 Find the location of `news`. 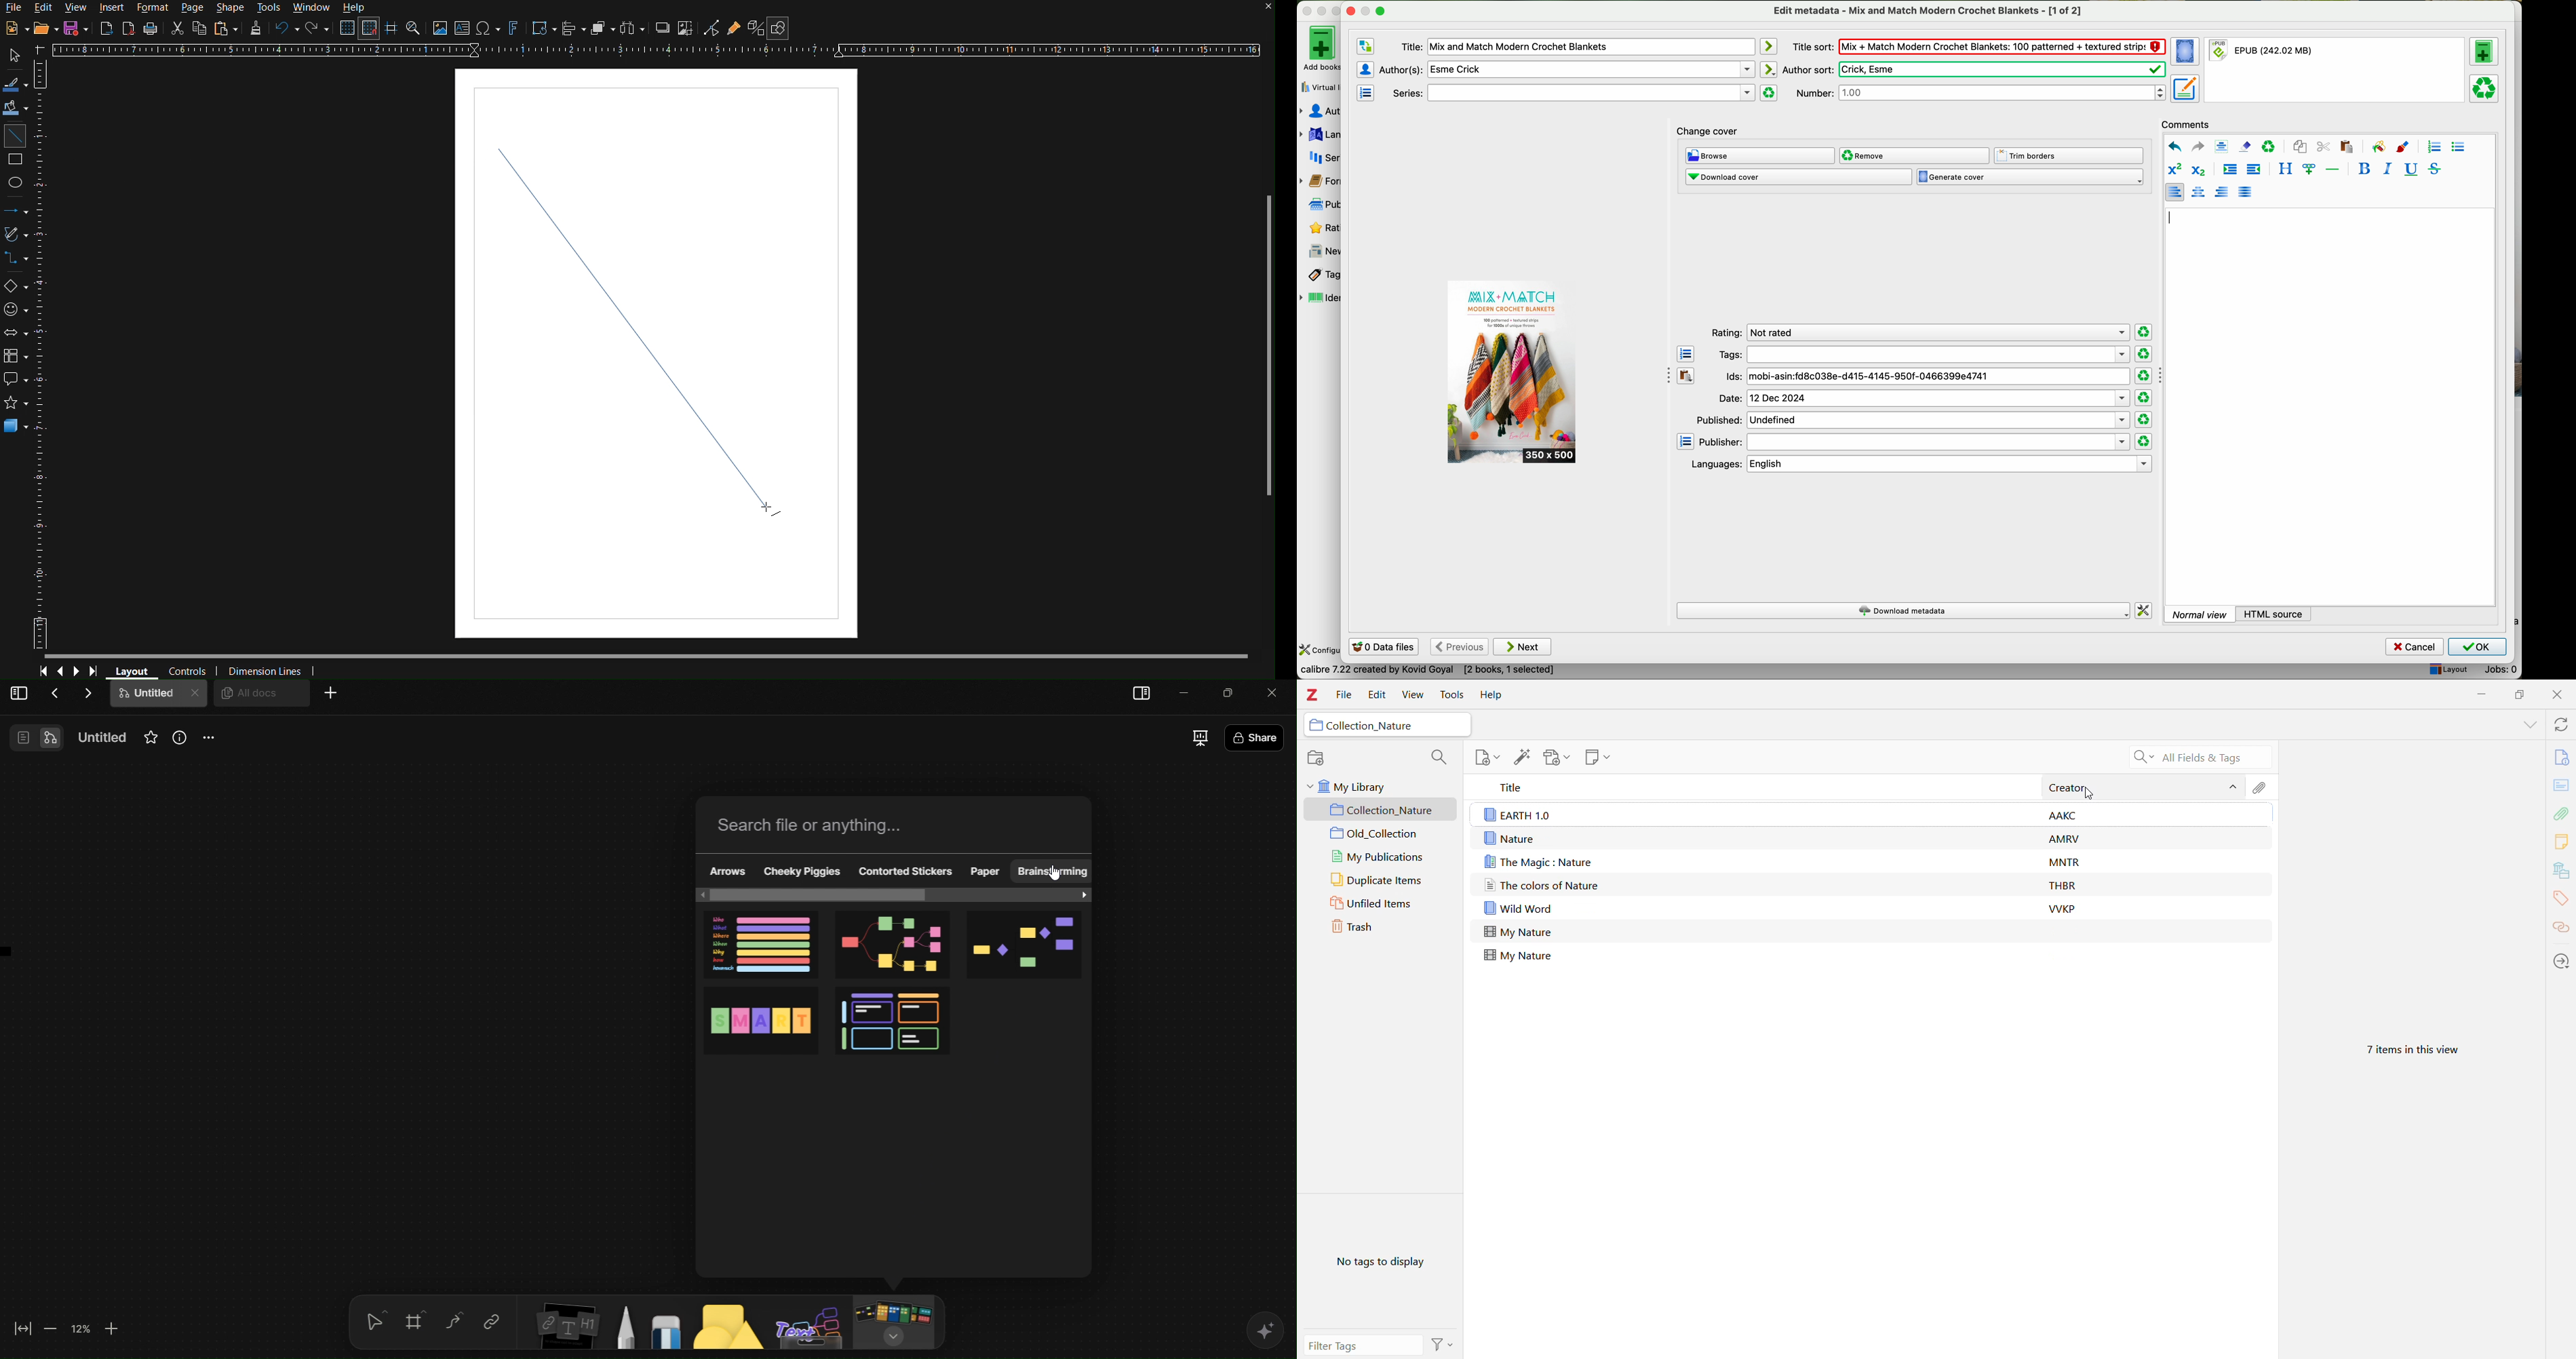

news is located at coordinates (1321, 252).